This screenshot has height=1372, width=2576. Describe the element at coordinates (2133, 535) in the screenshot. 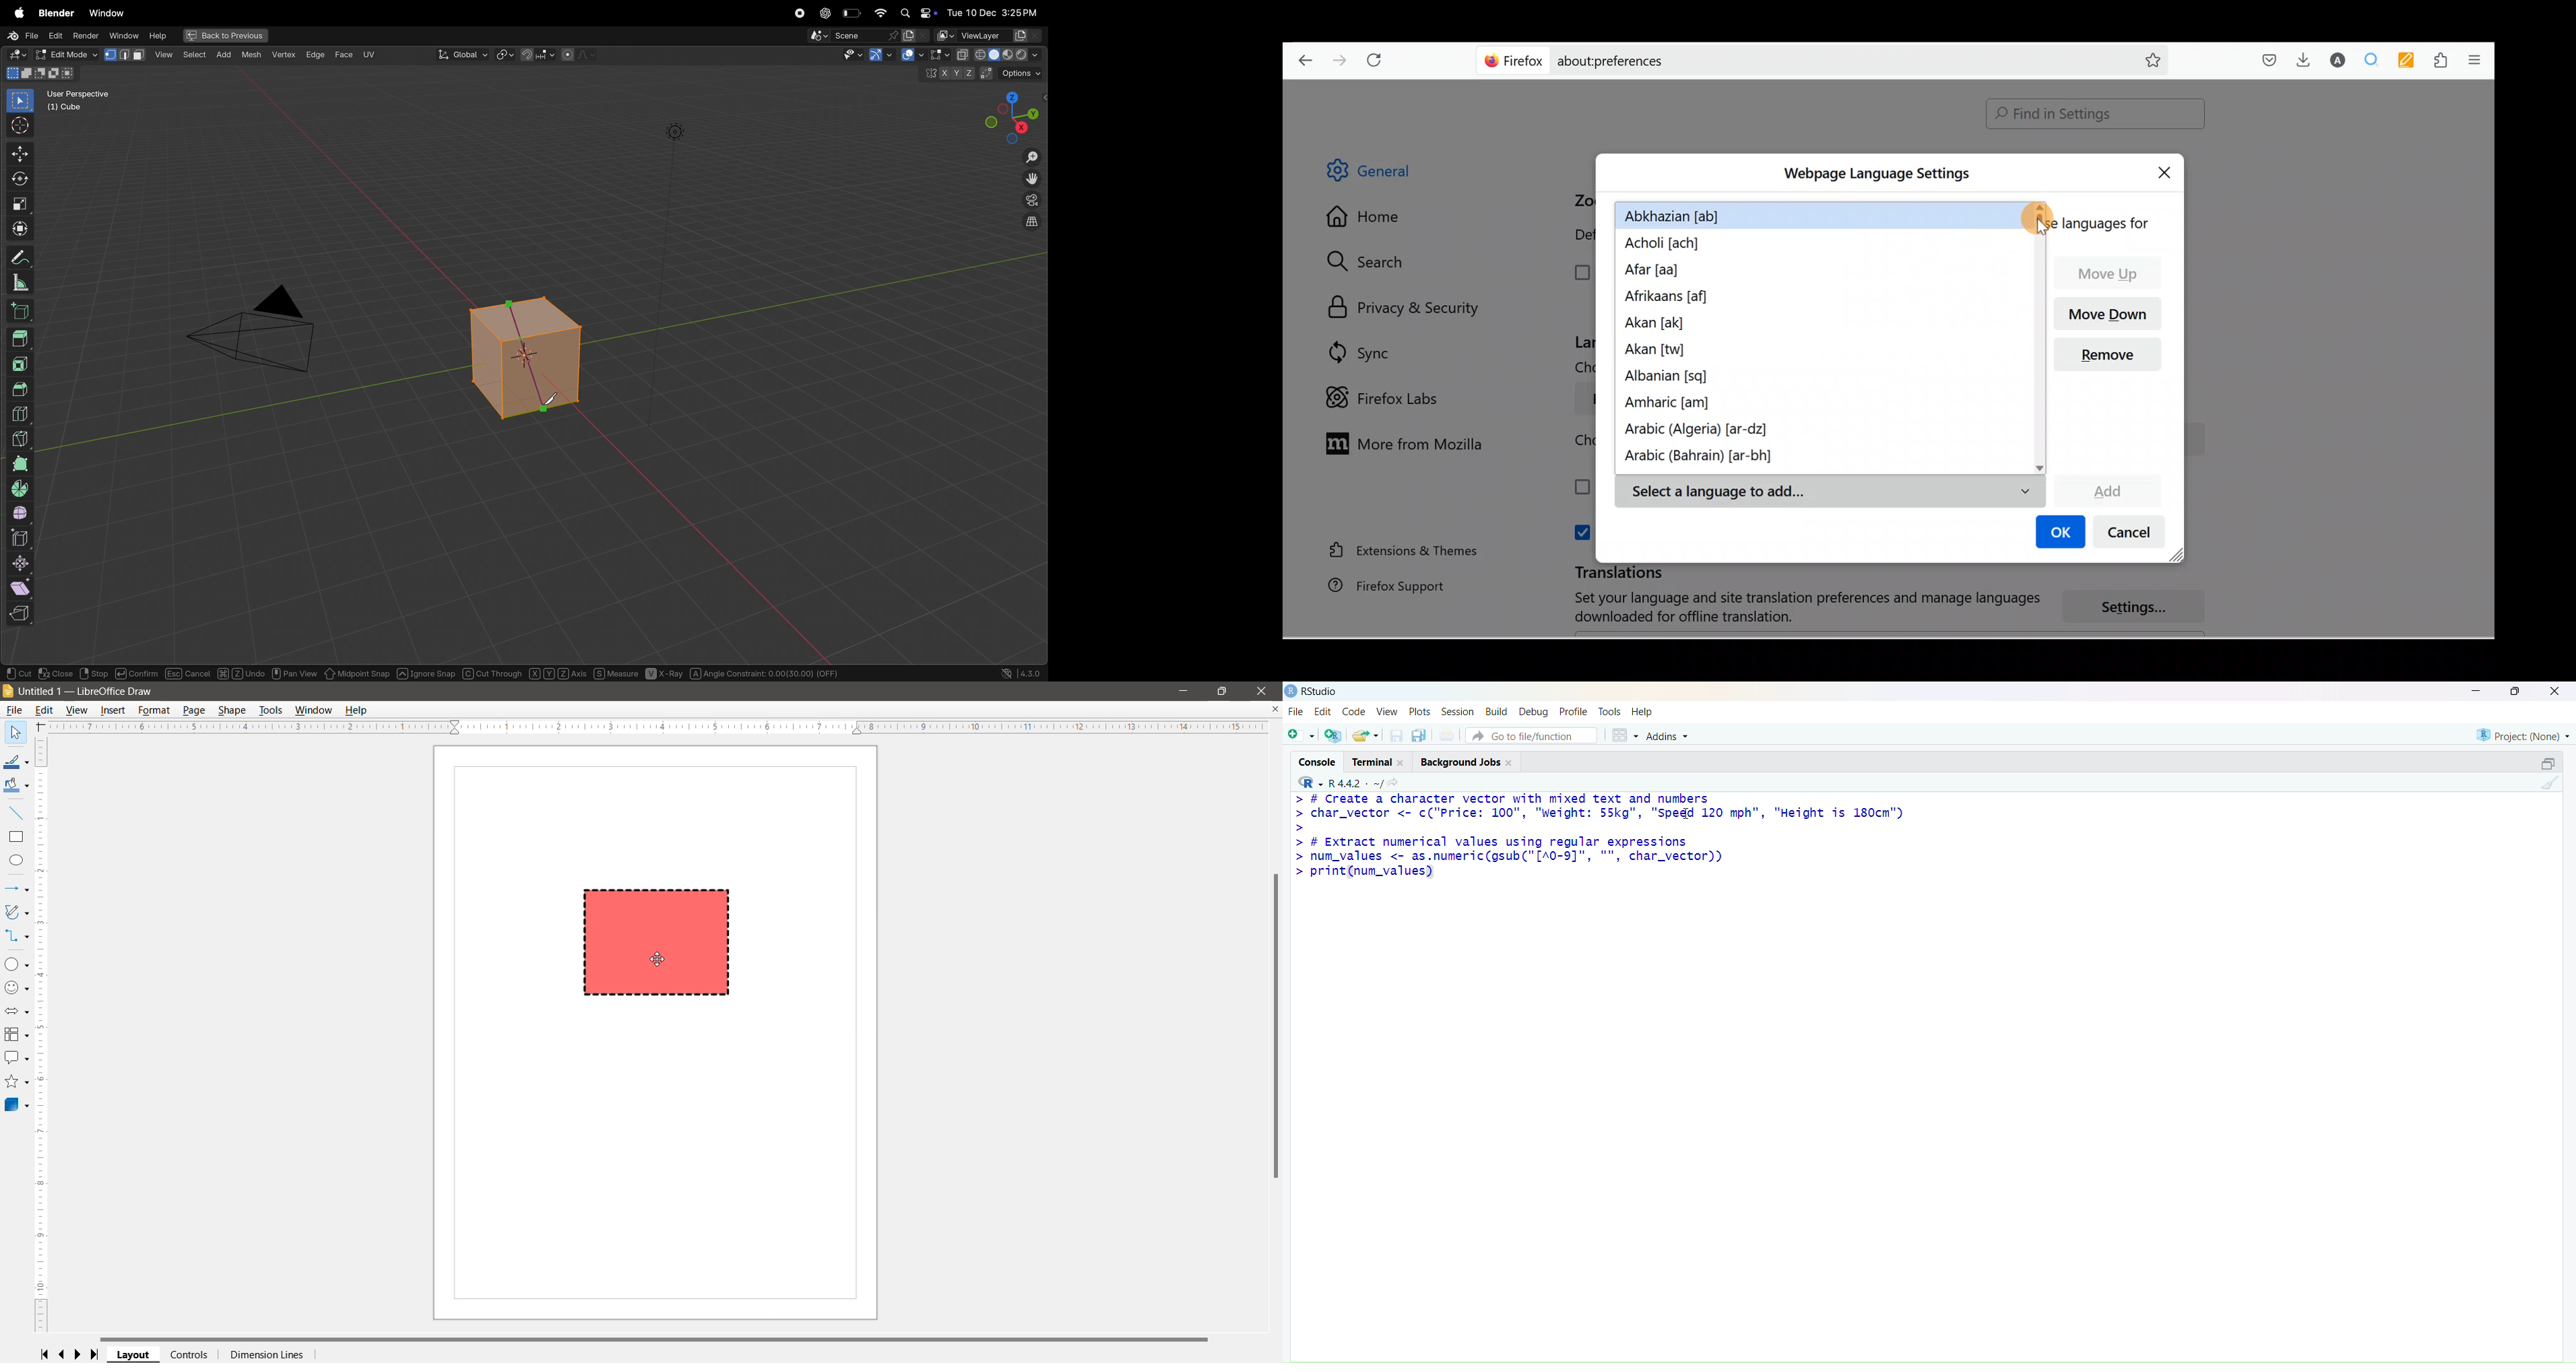

I see `Cancel` at that location.